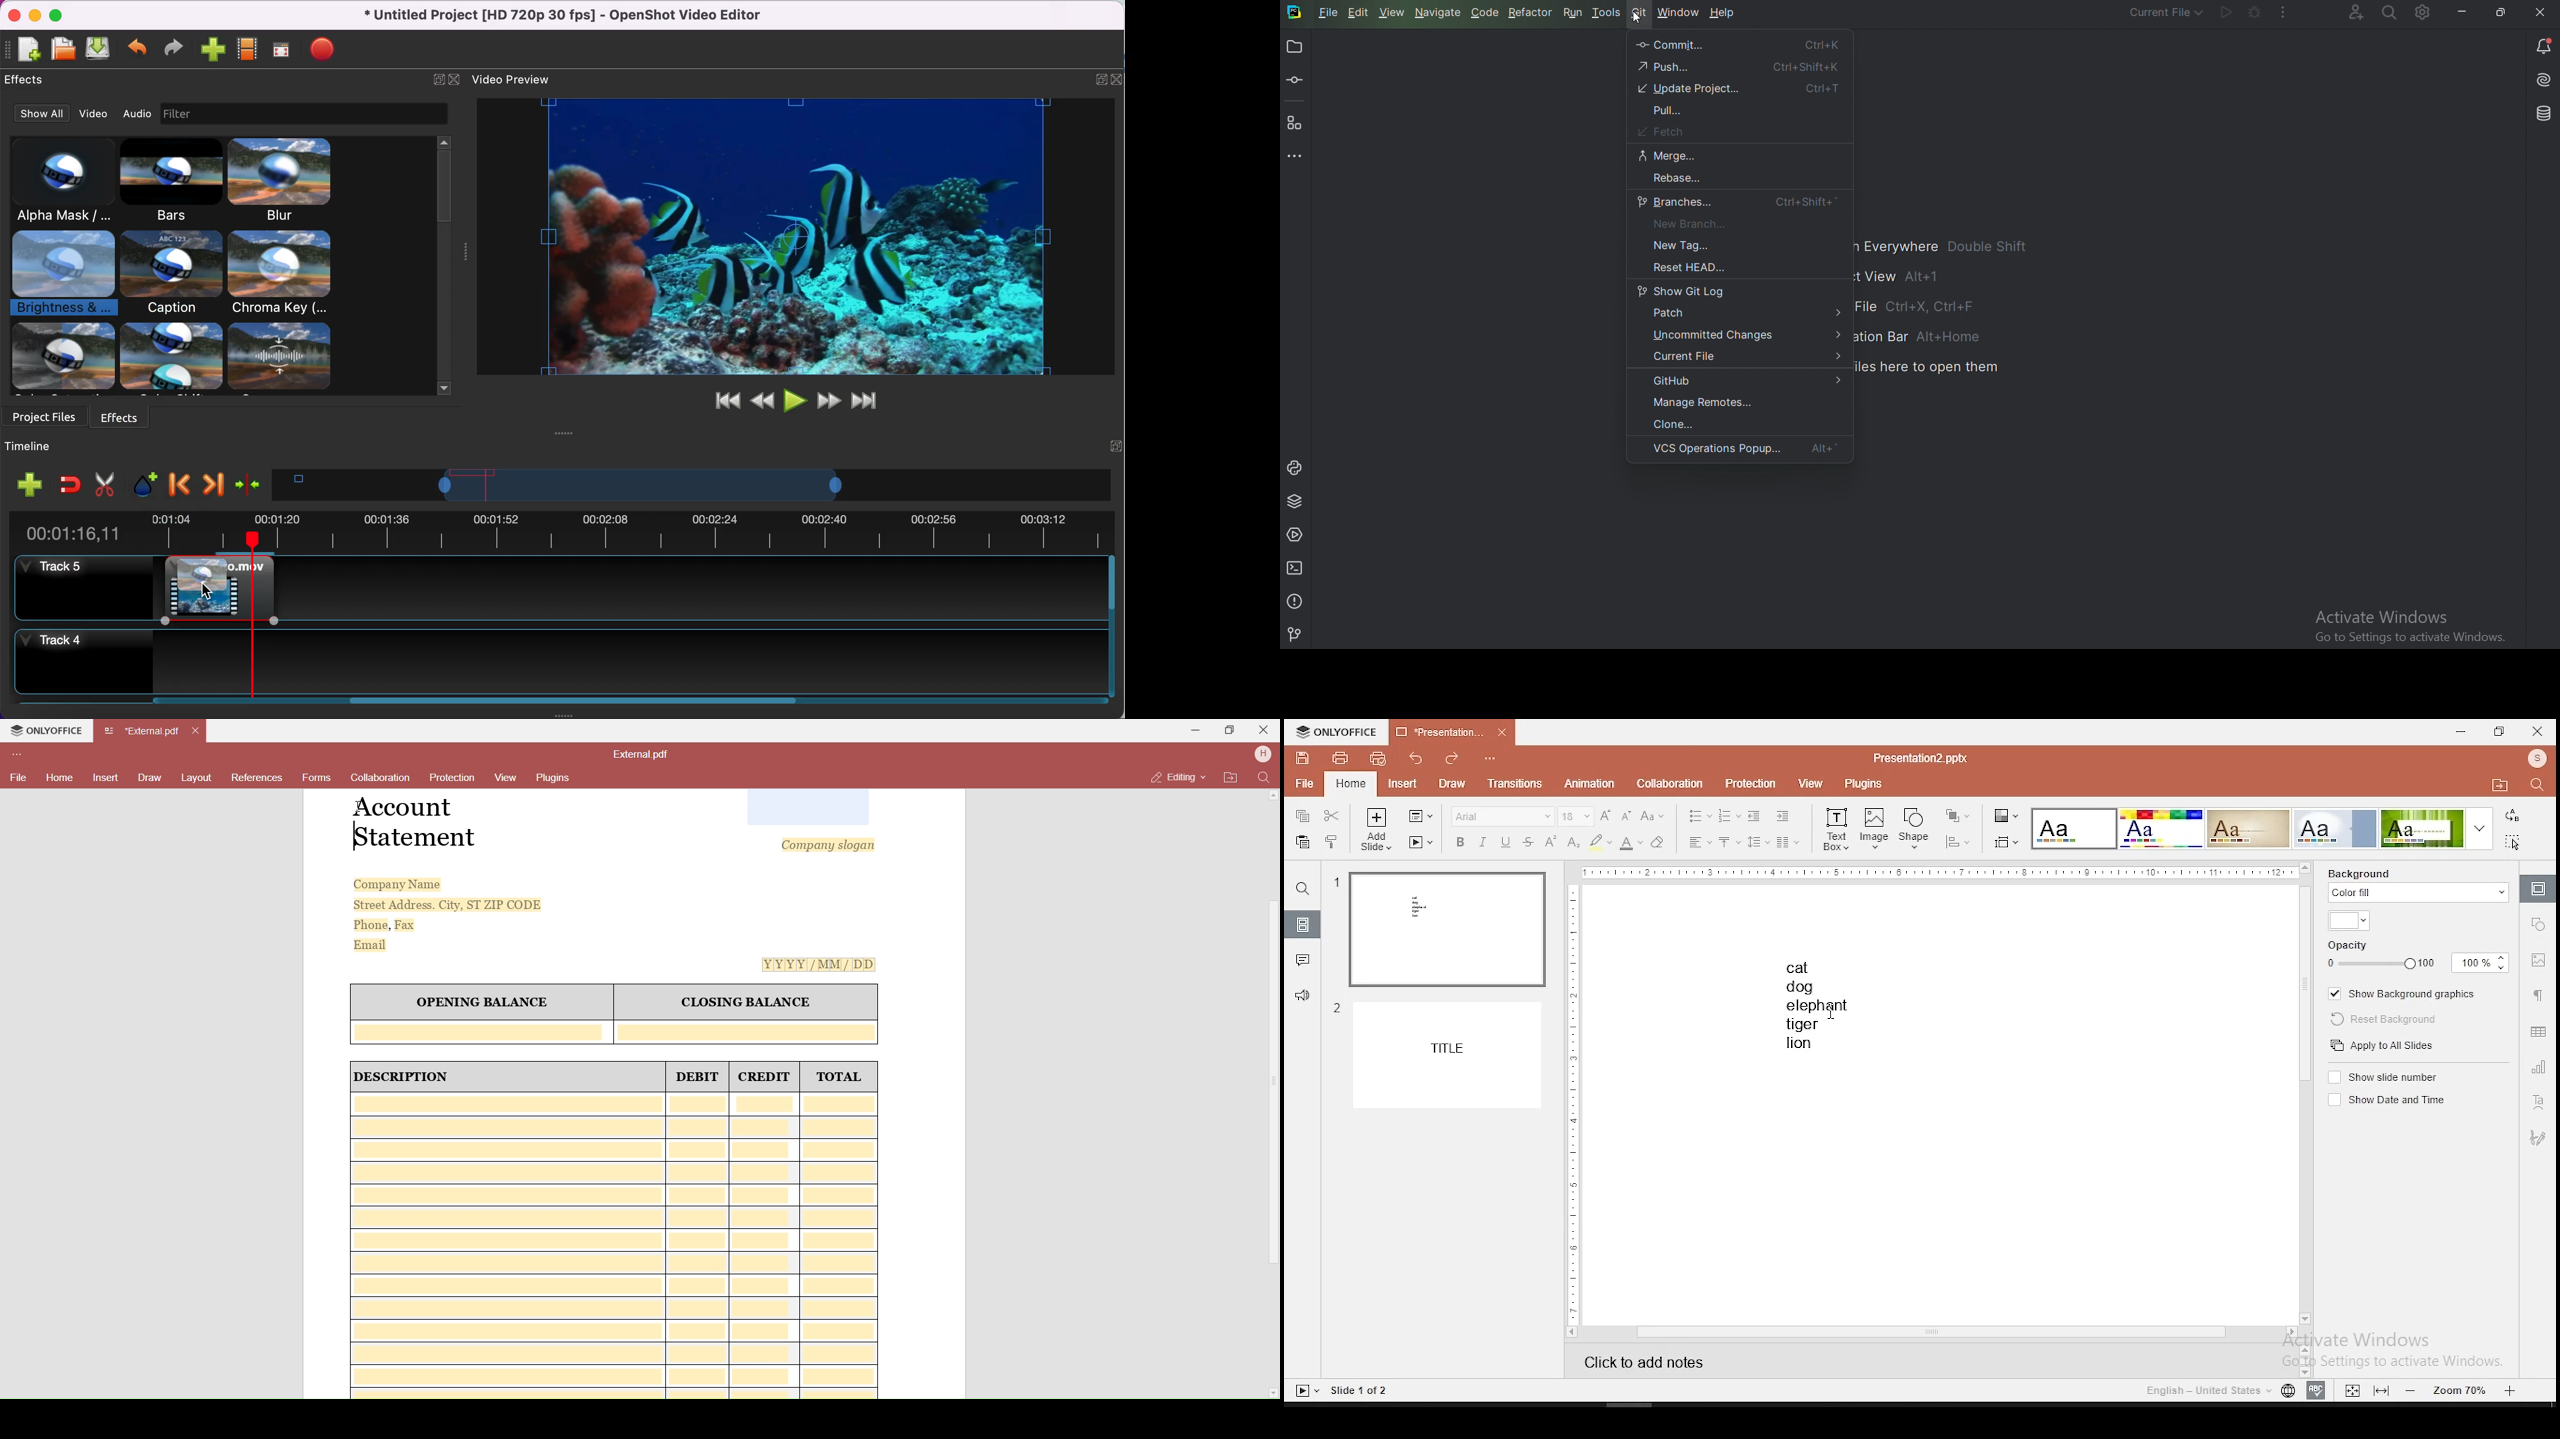  Describe the element at coordinates (1340, 758) in the screenshot. I see `print file` at that location.